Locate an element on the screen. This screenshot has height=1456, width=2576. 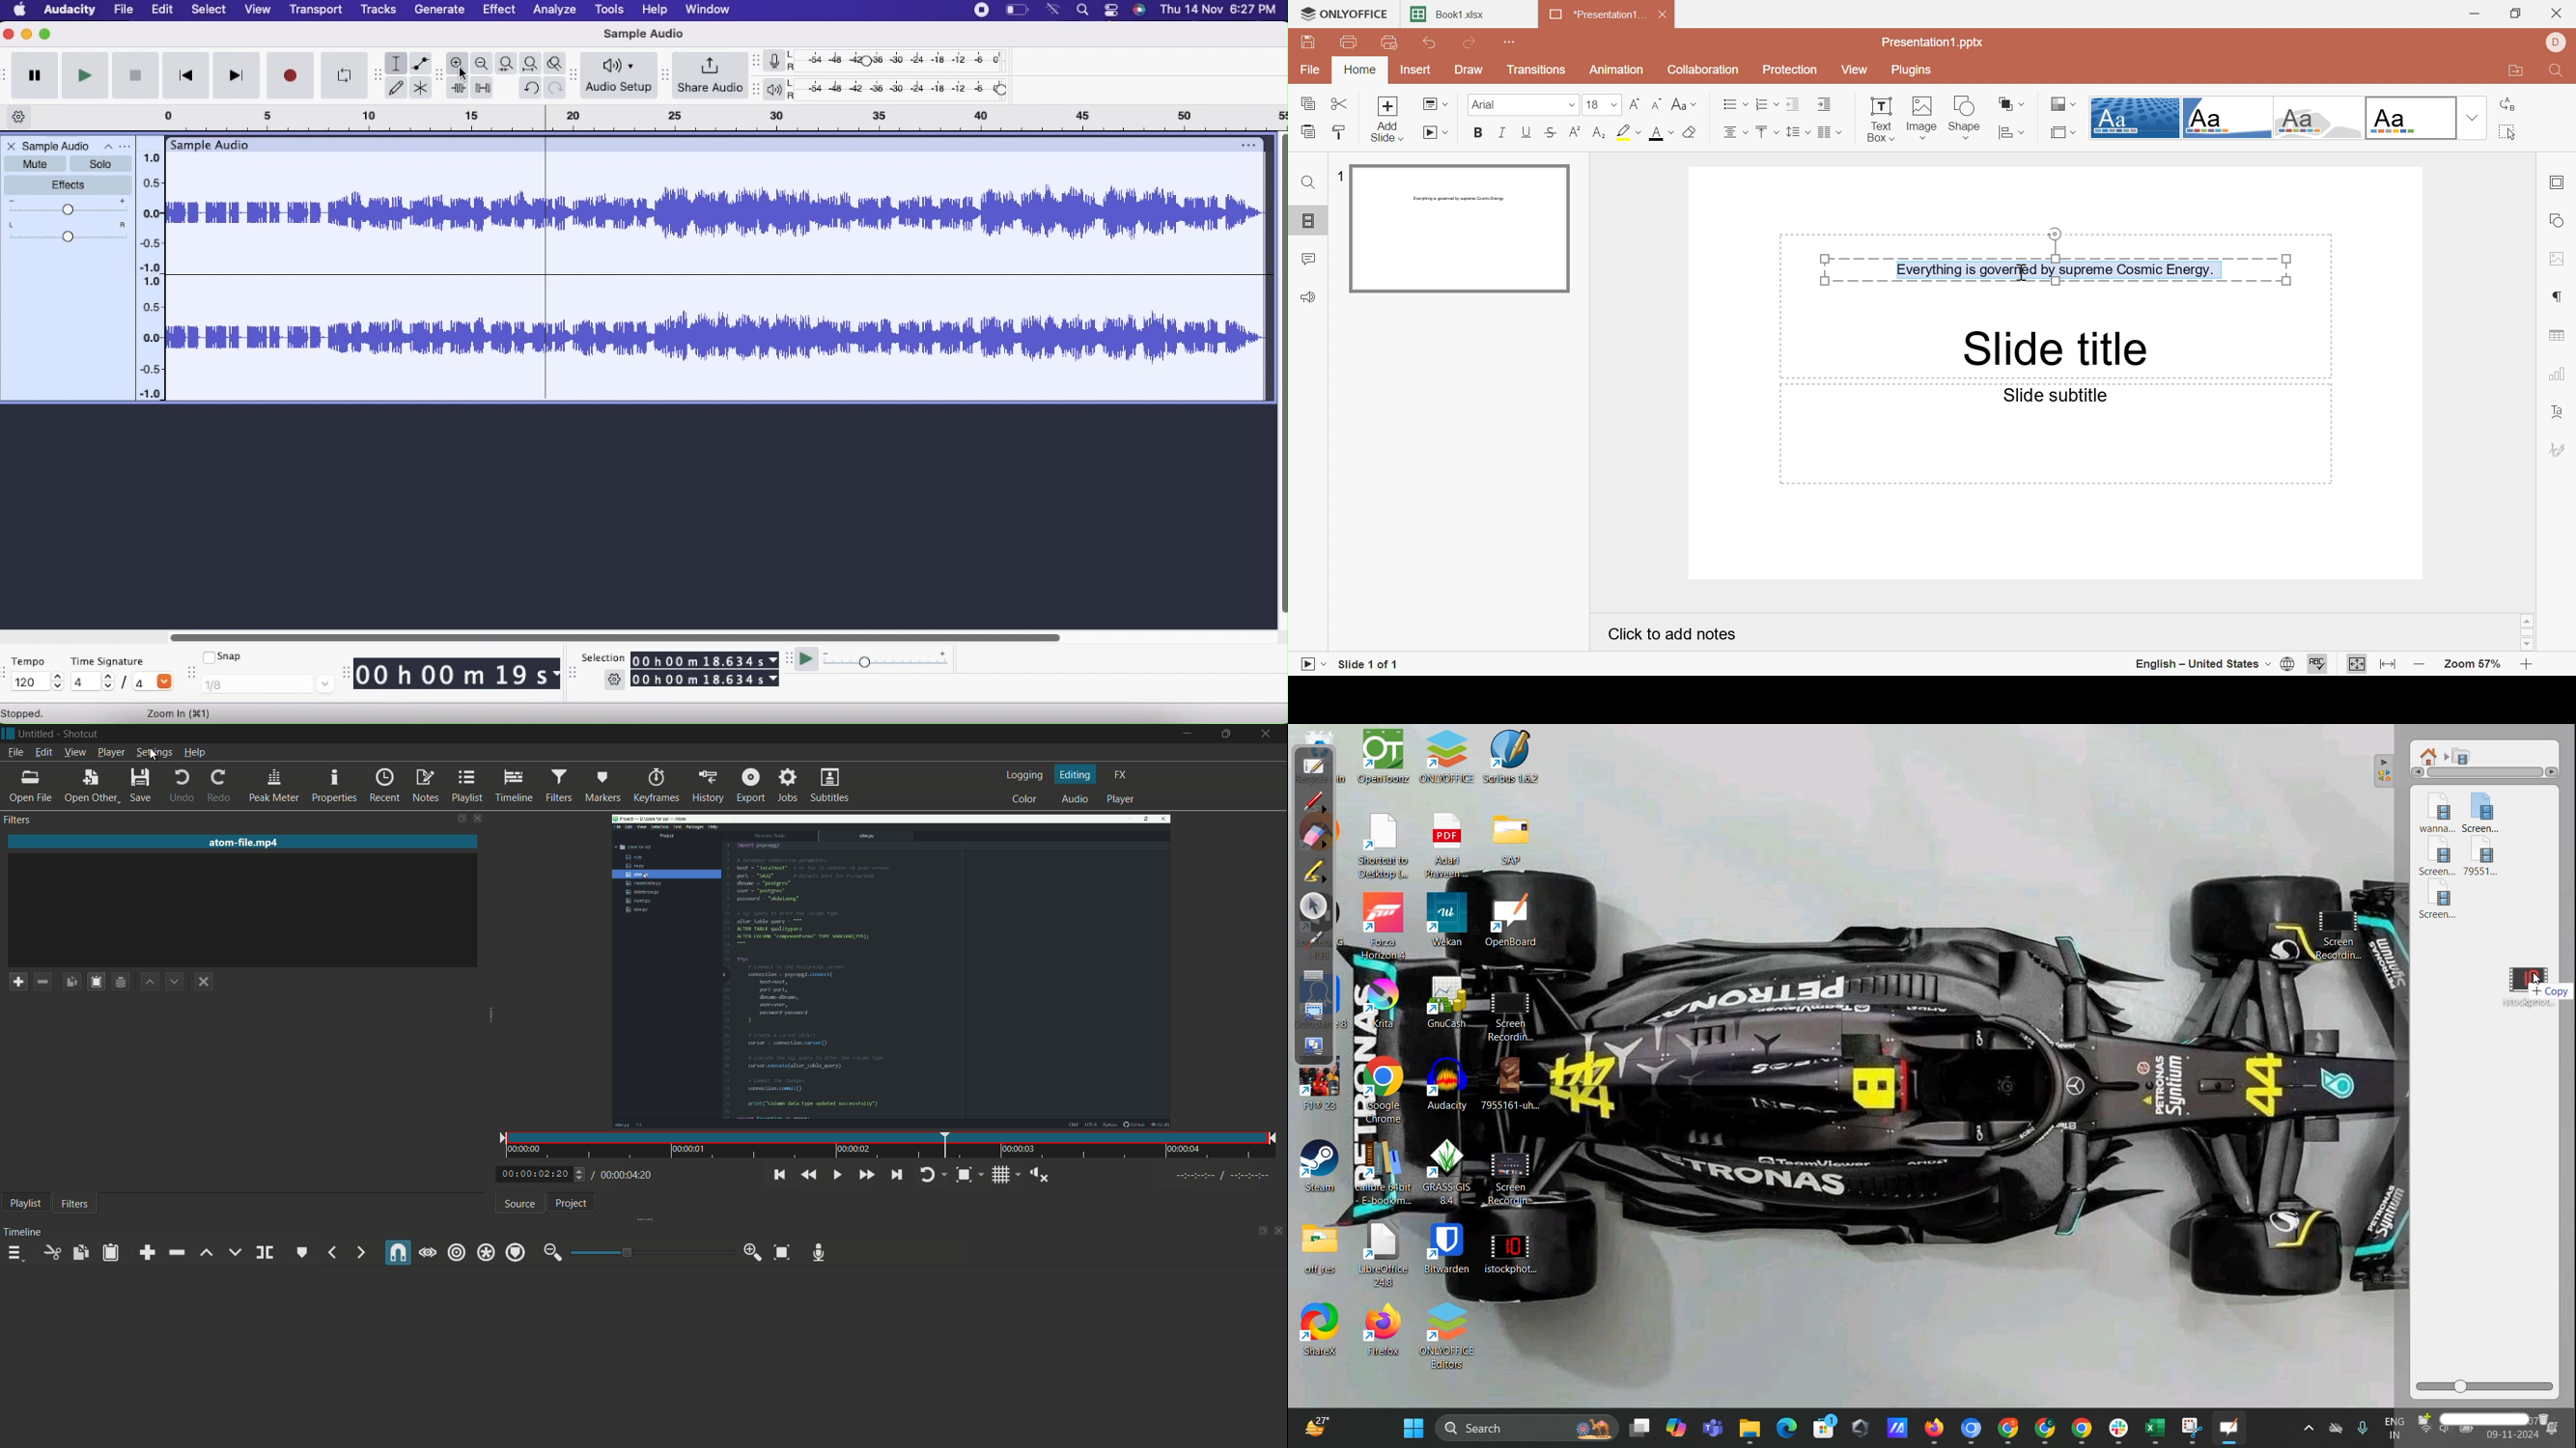
Quick Print is located at coordinates (1391, 42).